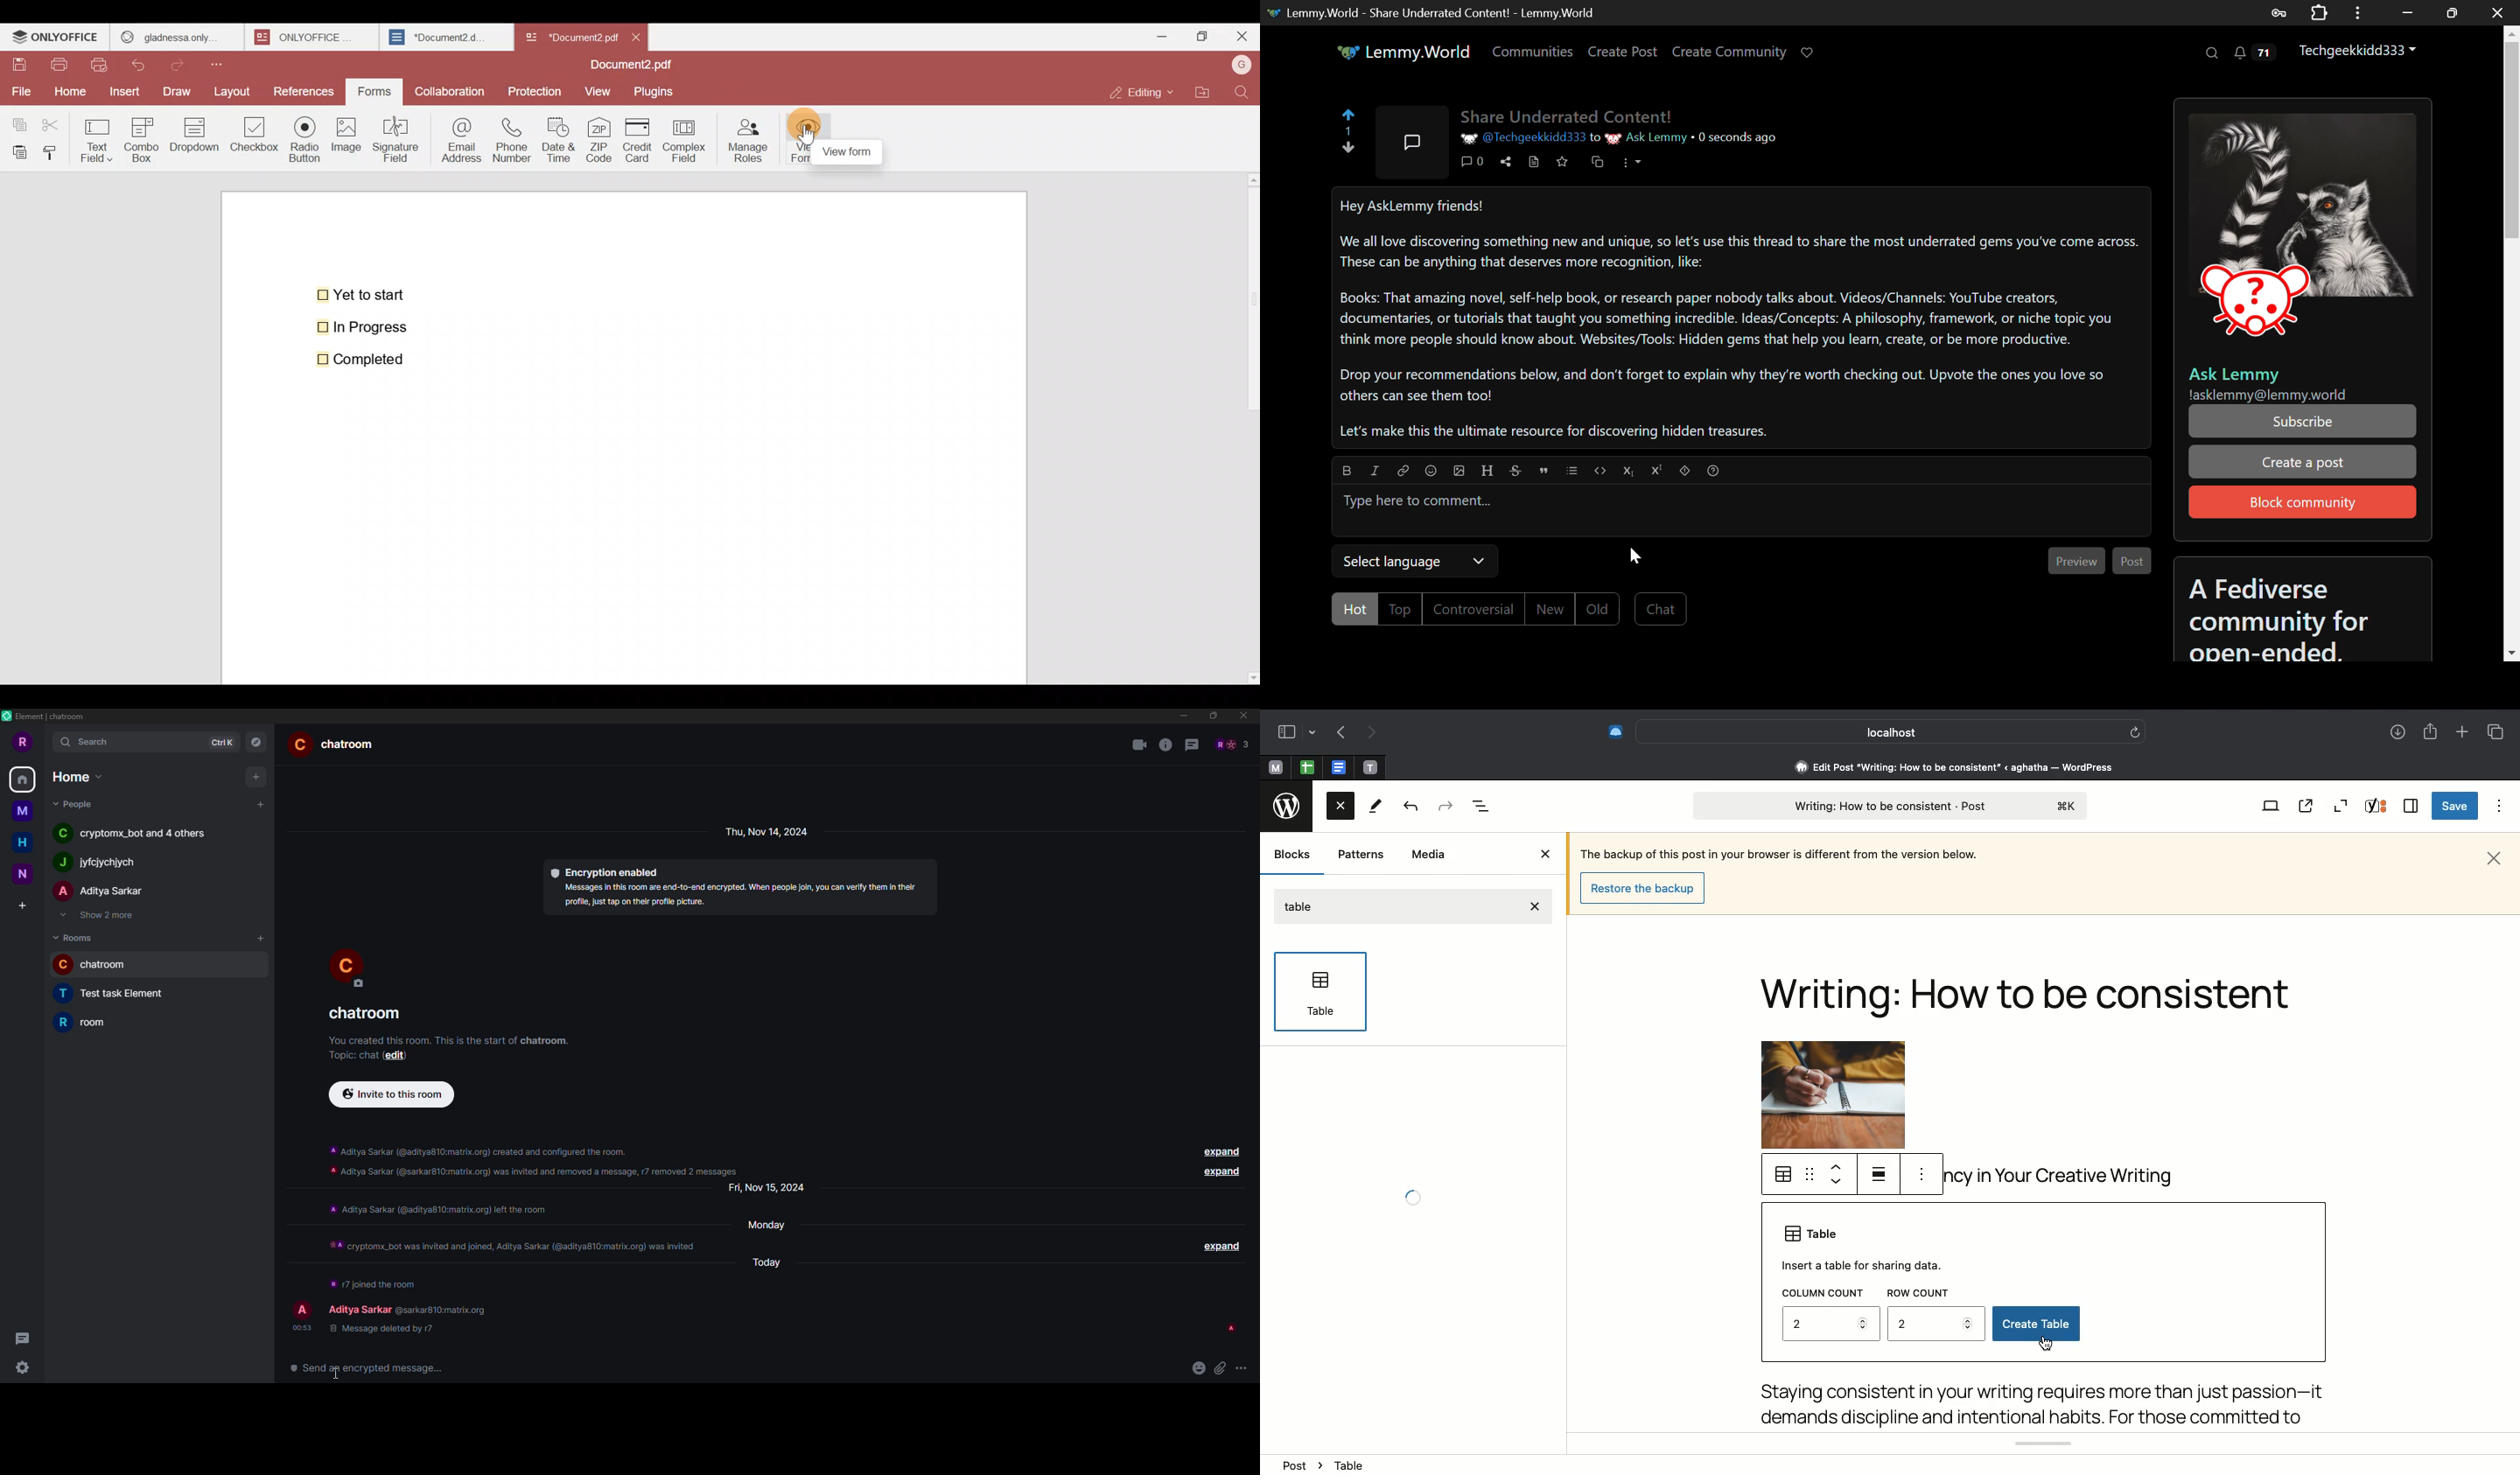  I want to click on emoji, so click(1199, 1367).